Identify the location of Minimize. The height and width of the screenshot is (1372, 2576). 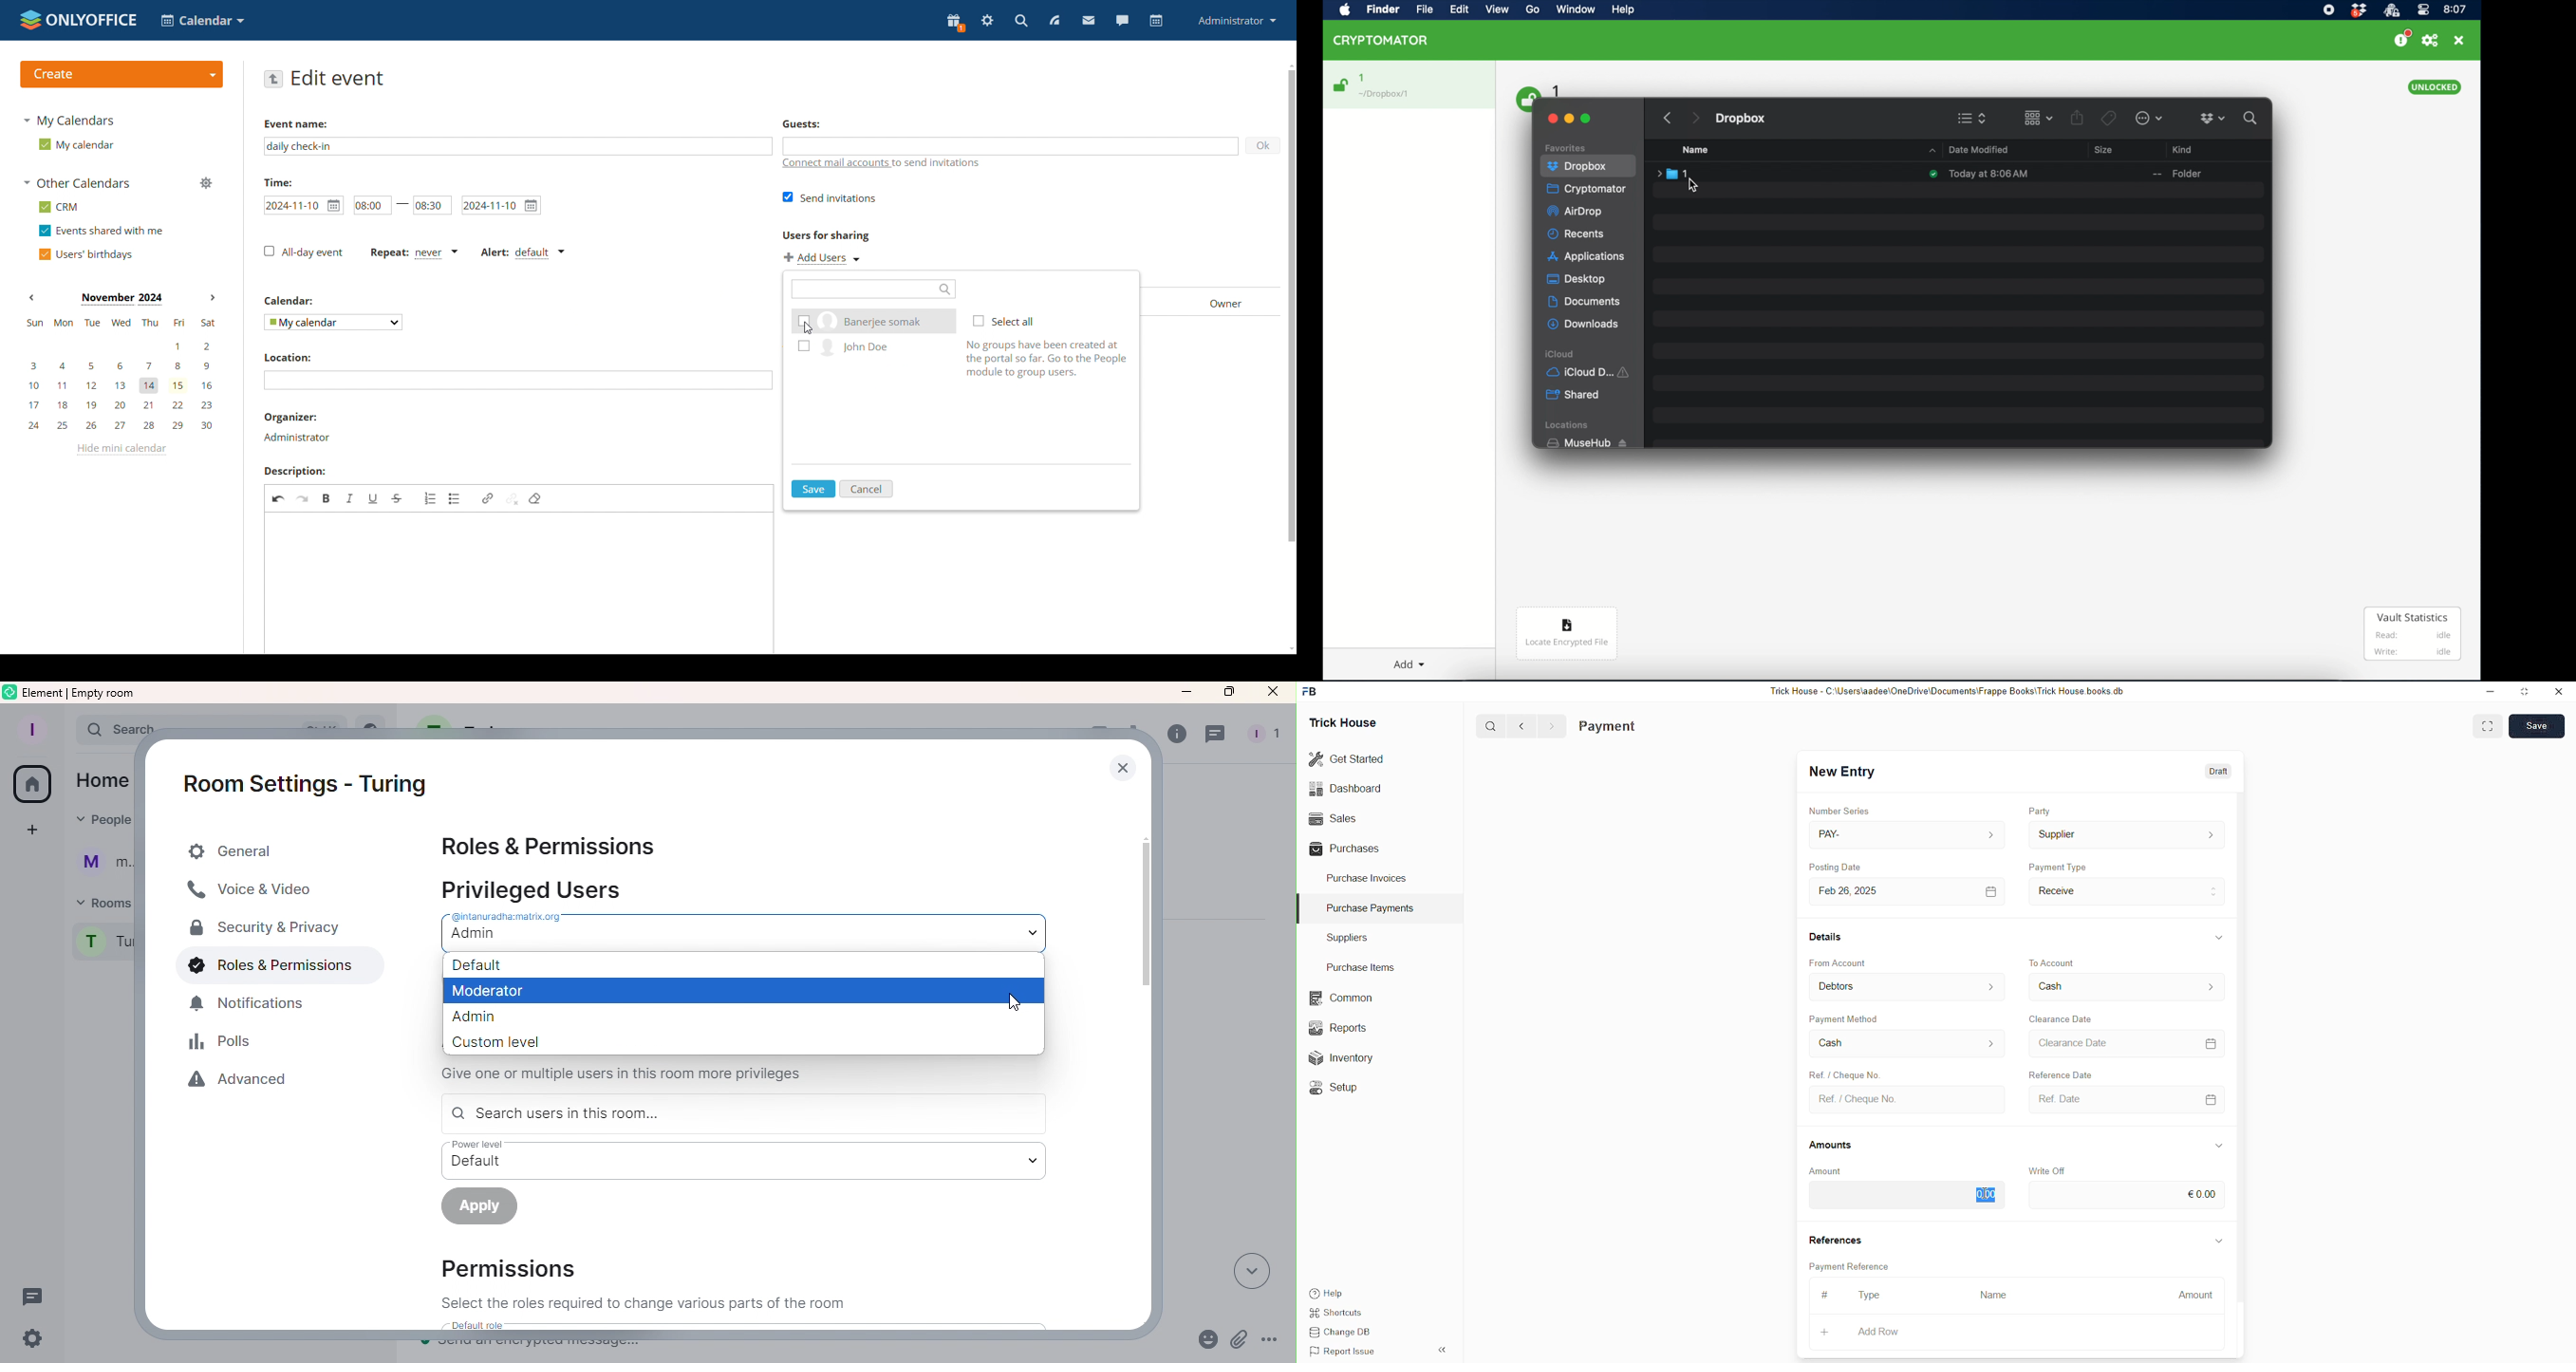
(1185, 697).